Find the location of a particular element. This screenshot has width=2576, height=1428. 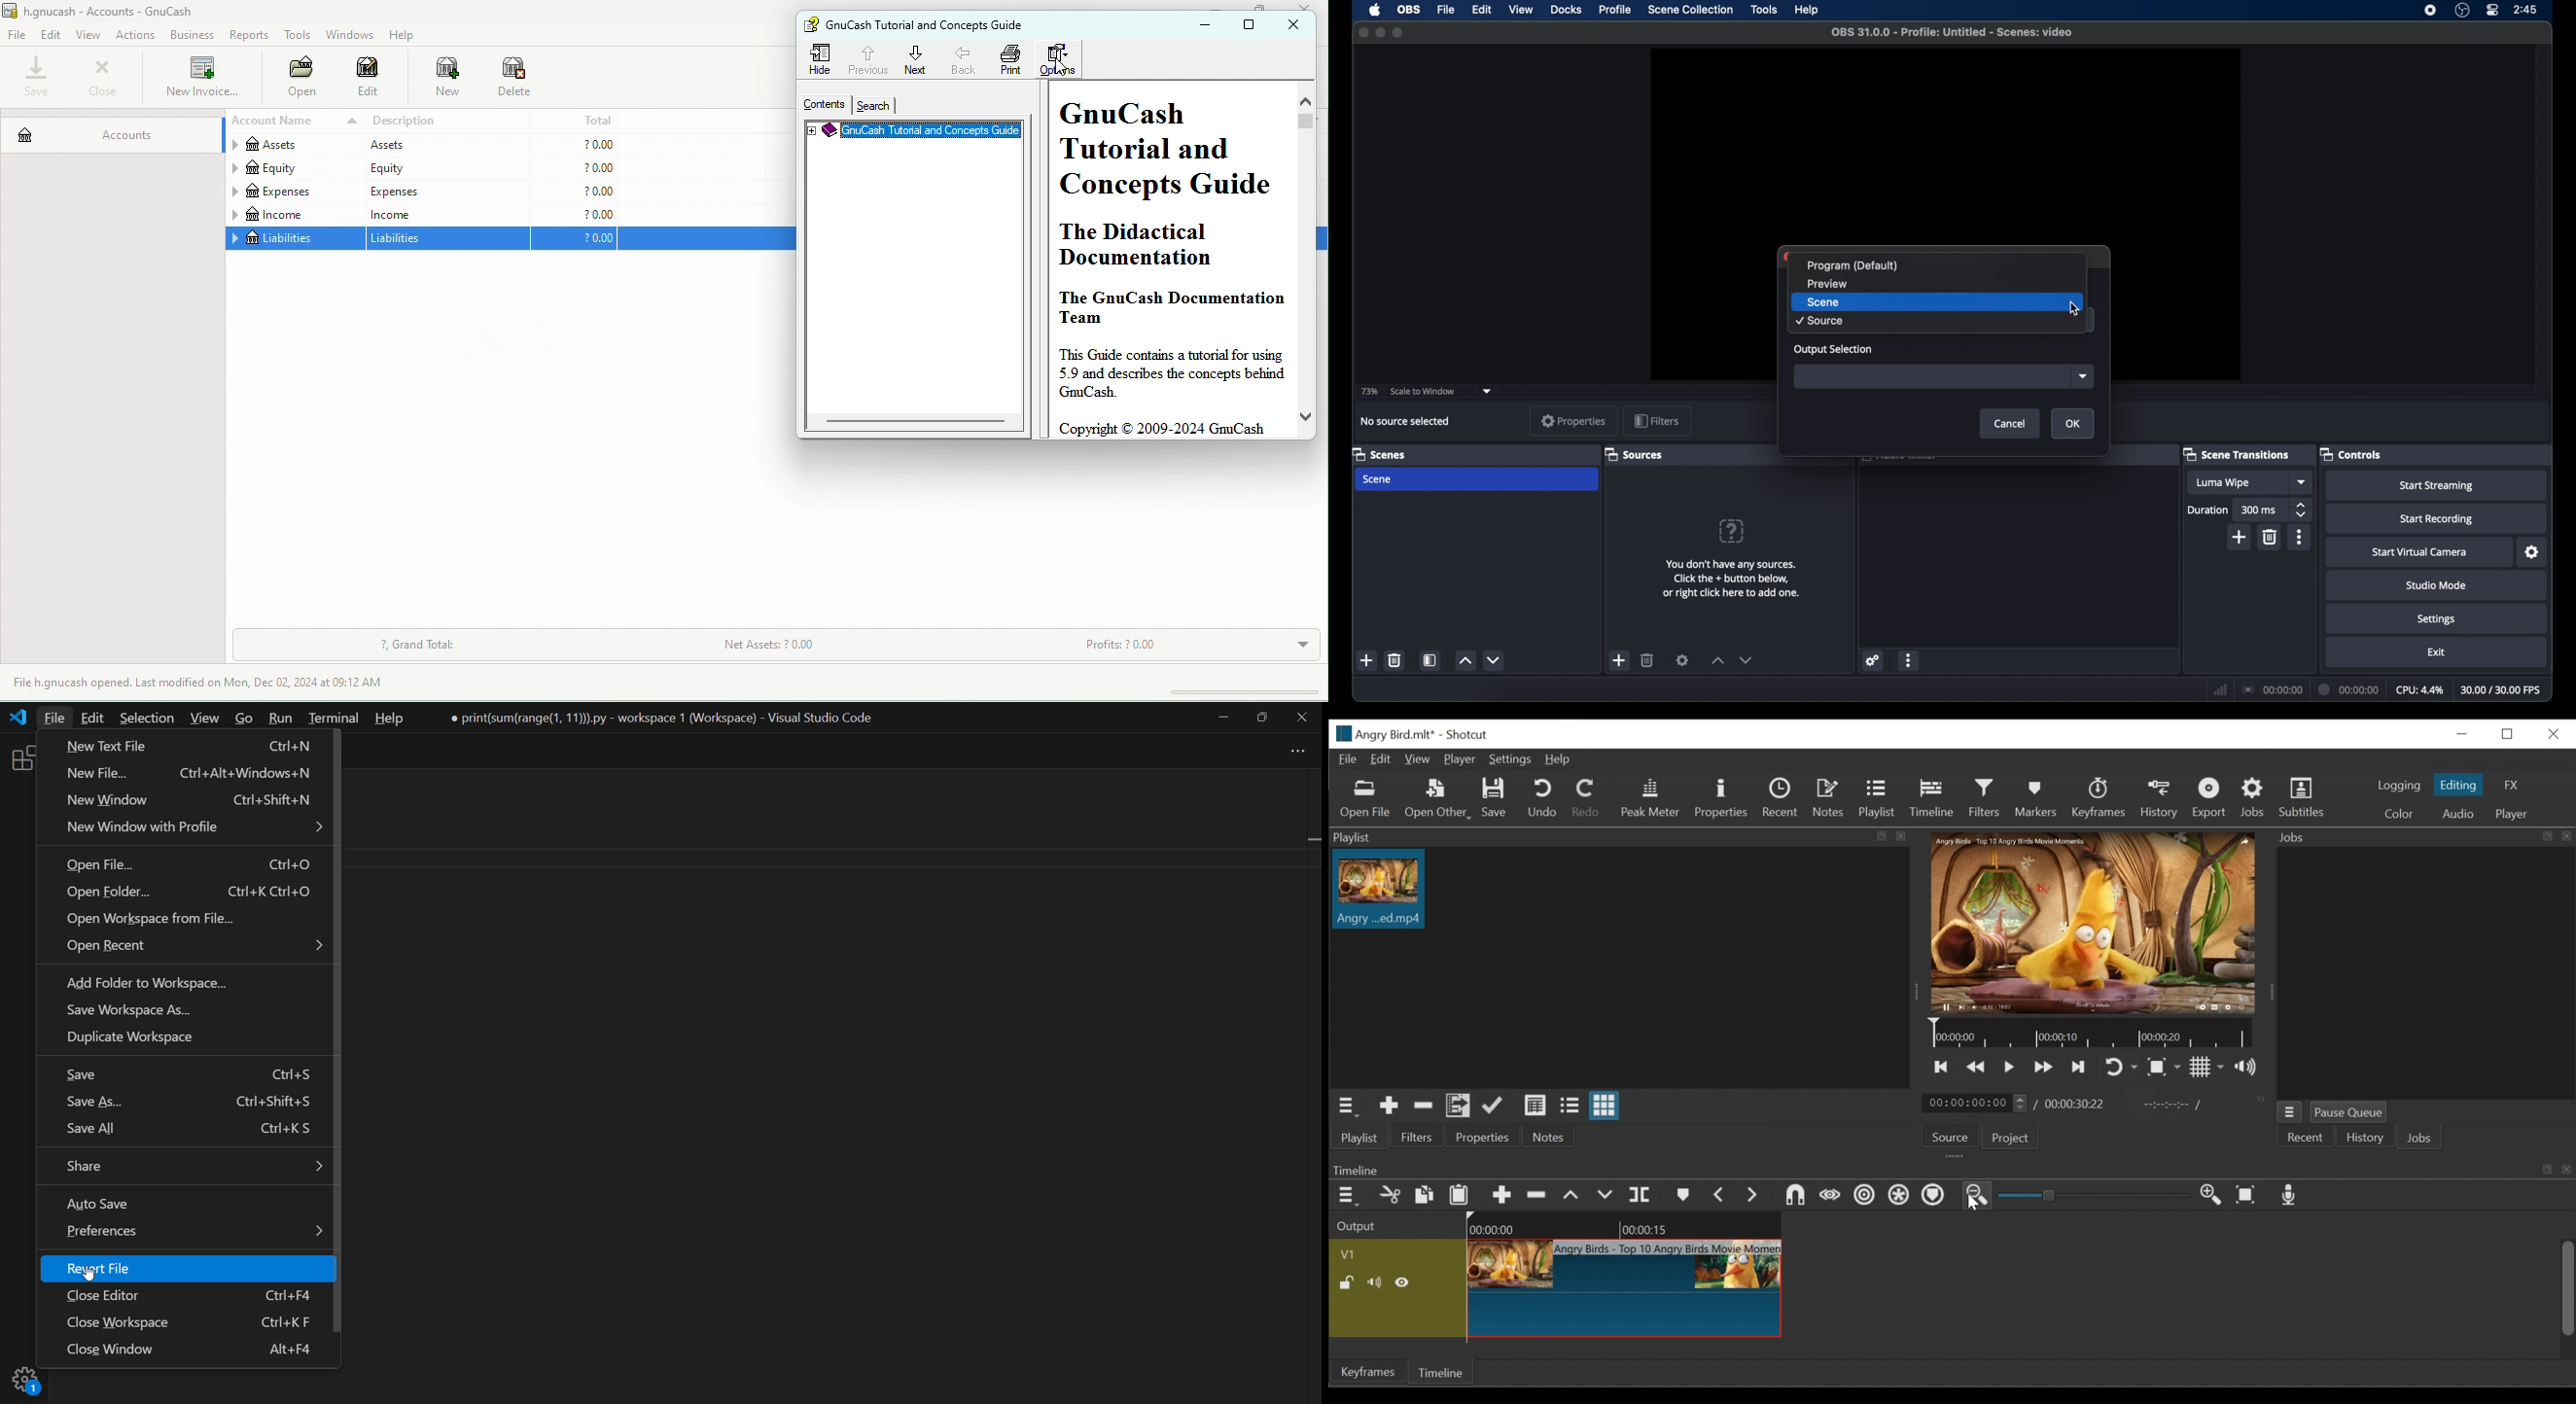

windows is located at coordinates (348, 35).